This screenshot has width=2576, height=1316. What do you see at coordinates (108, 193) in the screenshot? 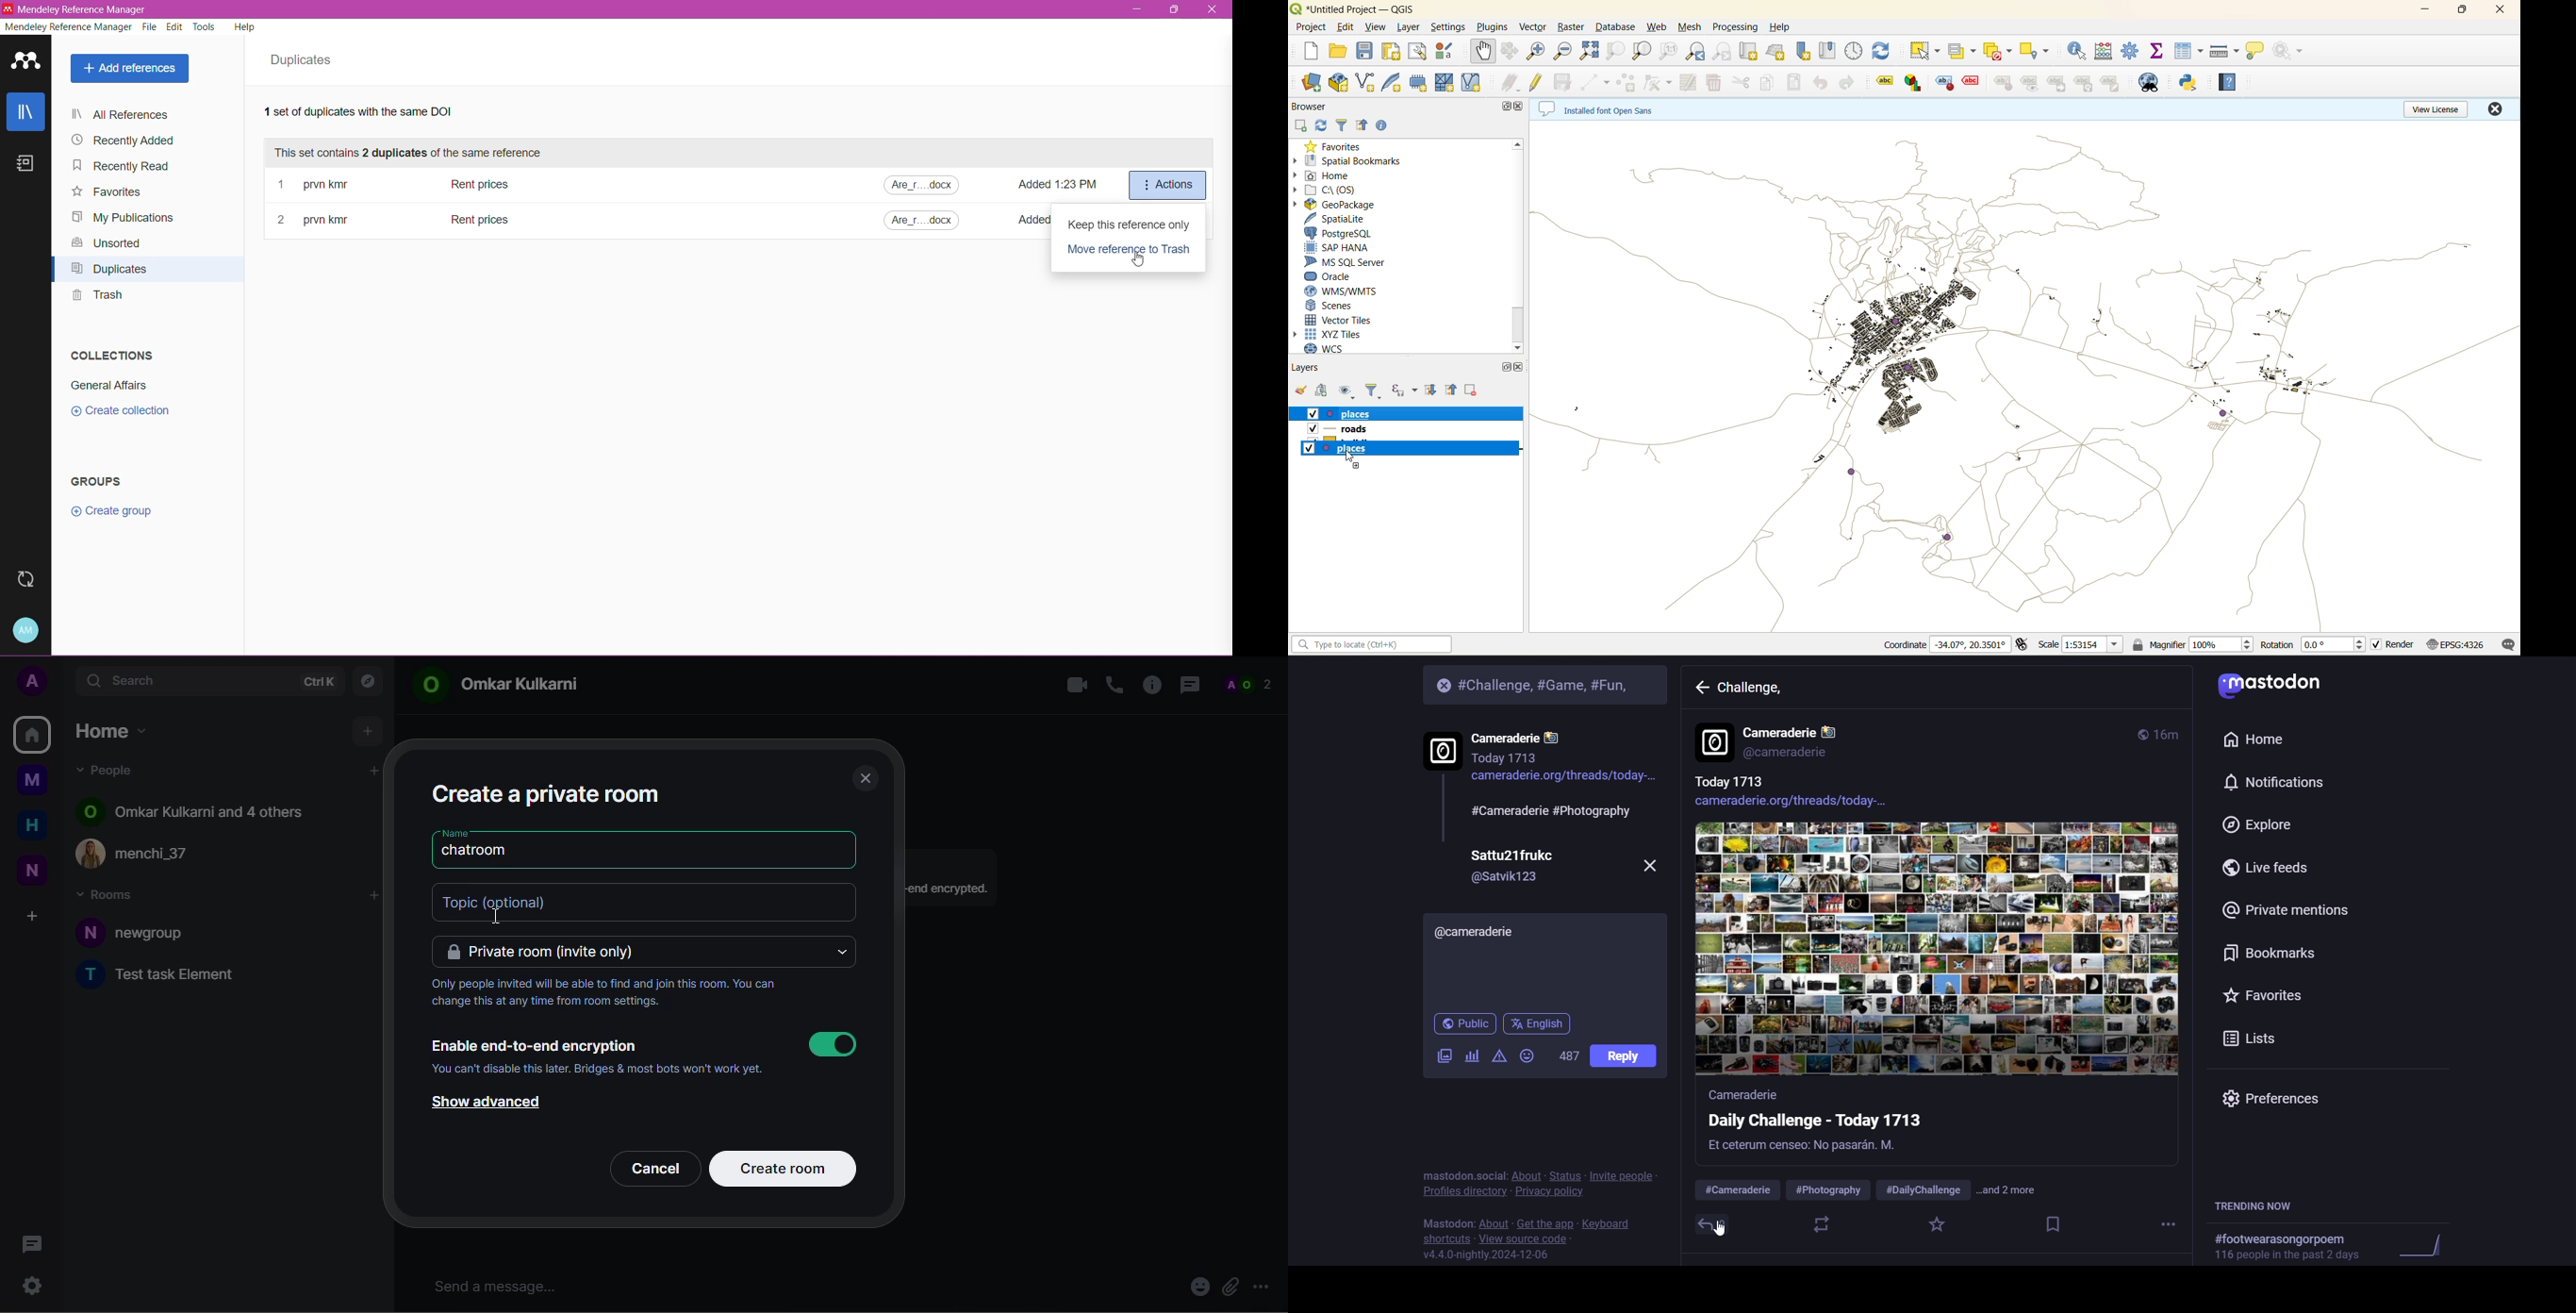
I see `Favorites` at bounding box center [108, 193].